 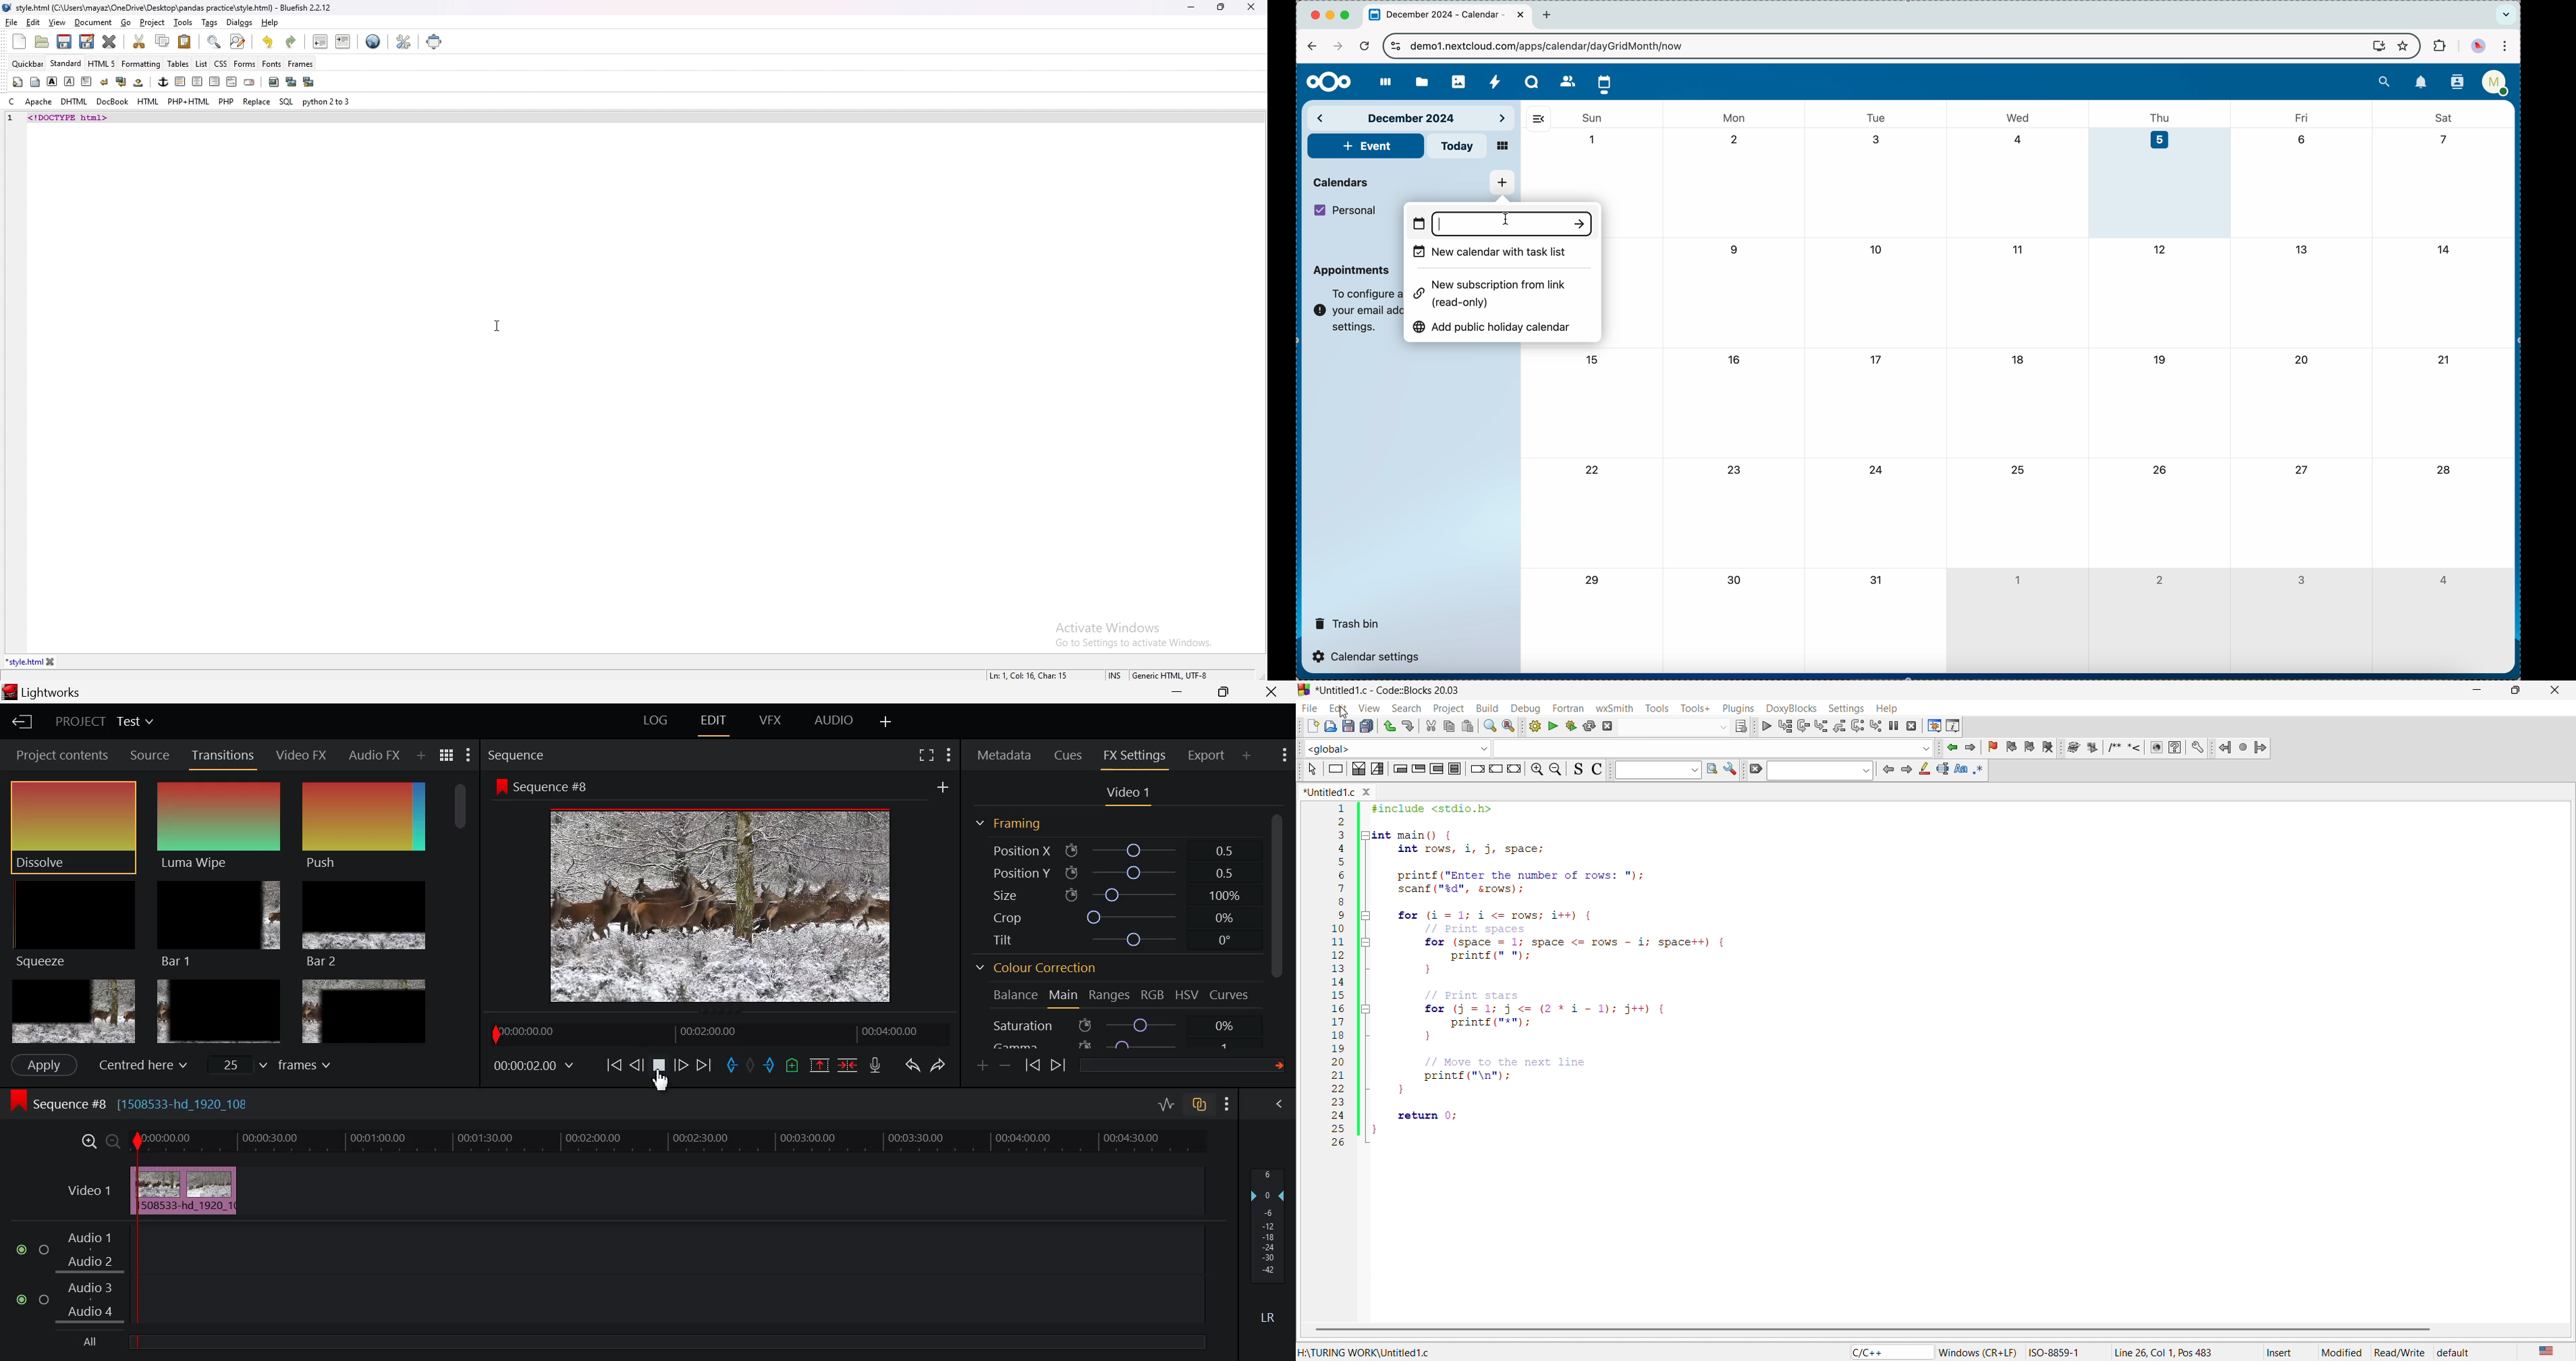 I want to click on web preview, so click(x=373, y=42).